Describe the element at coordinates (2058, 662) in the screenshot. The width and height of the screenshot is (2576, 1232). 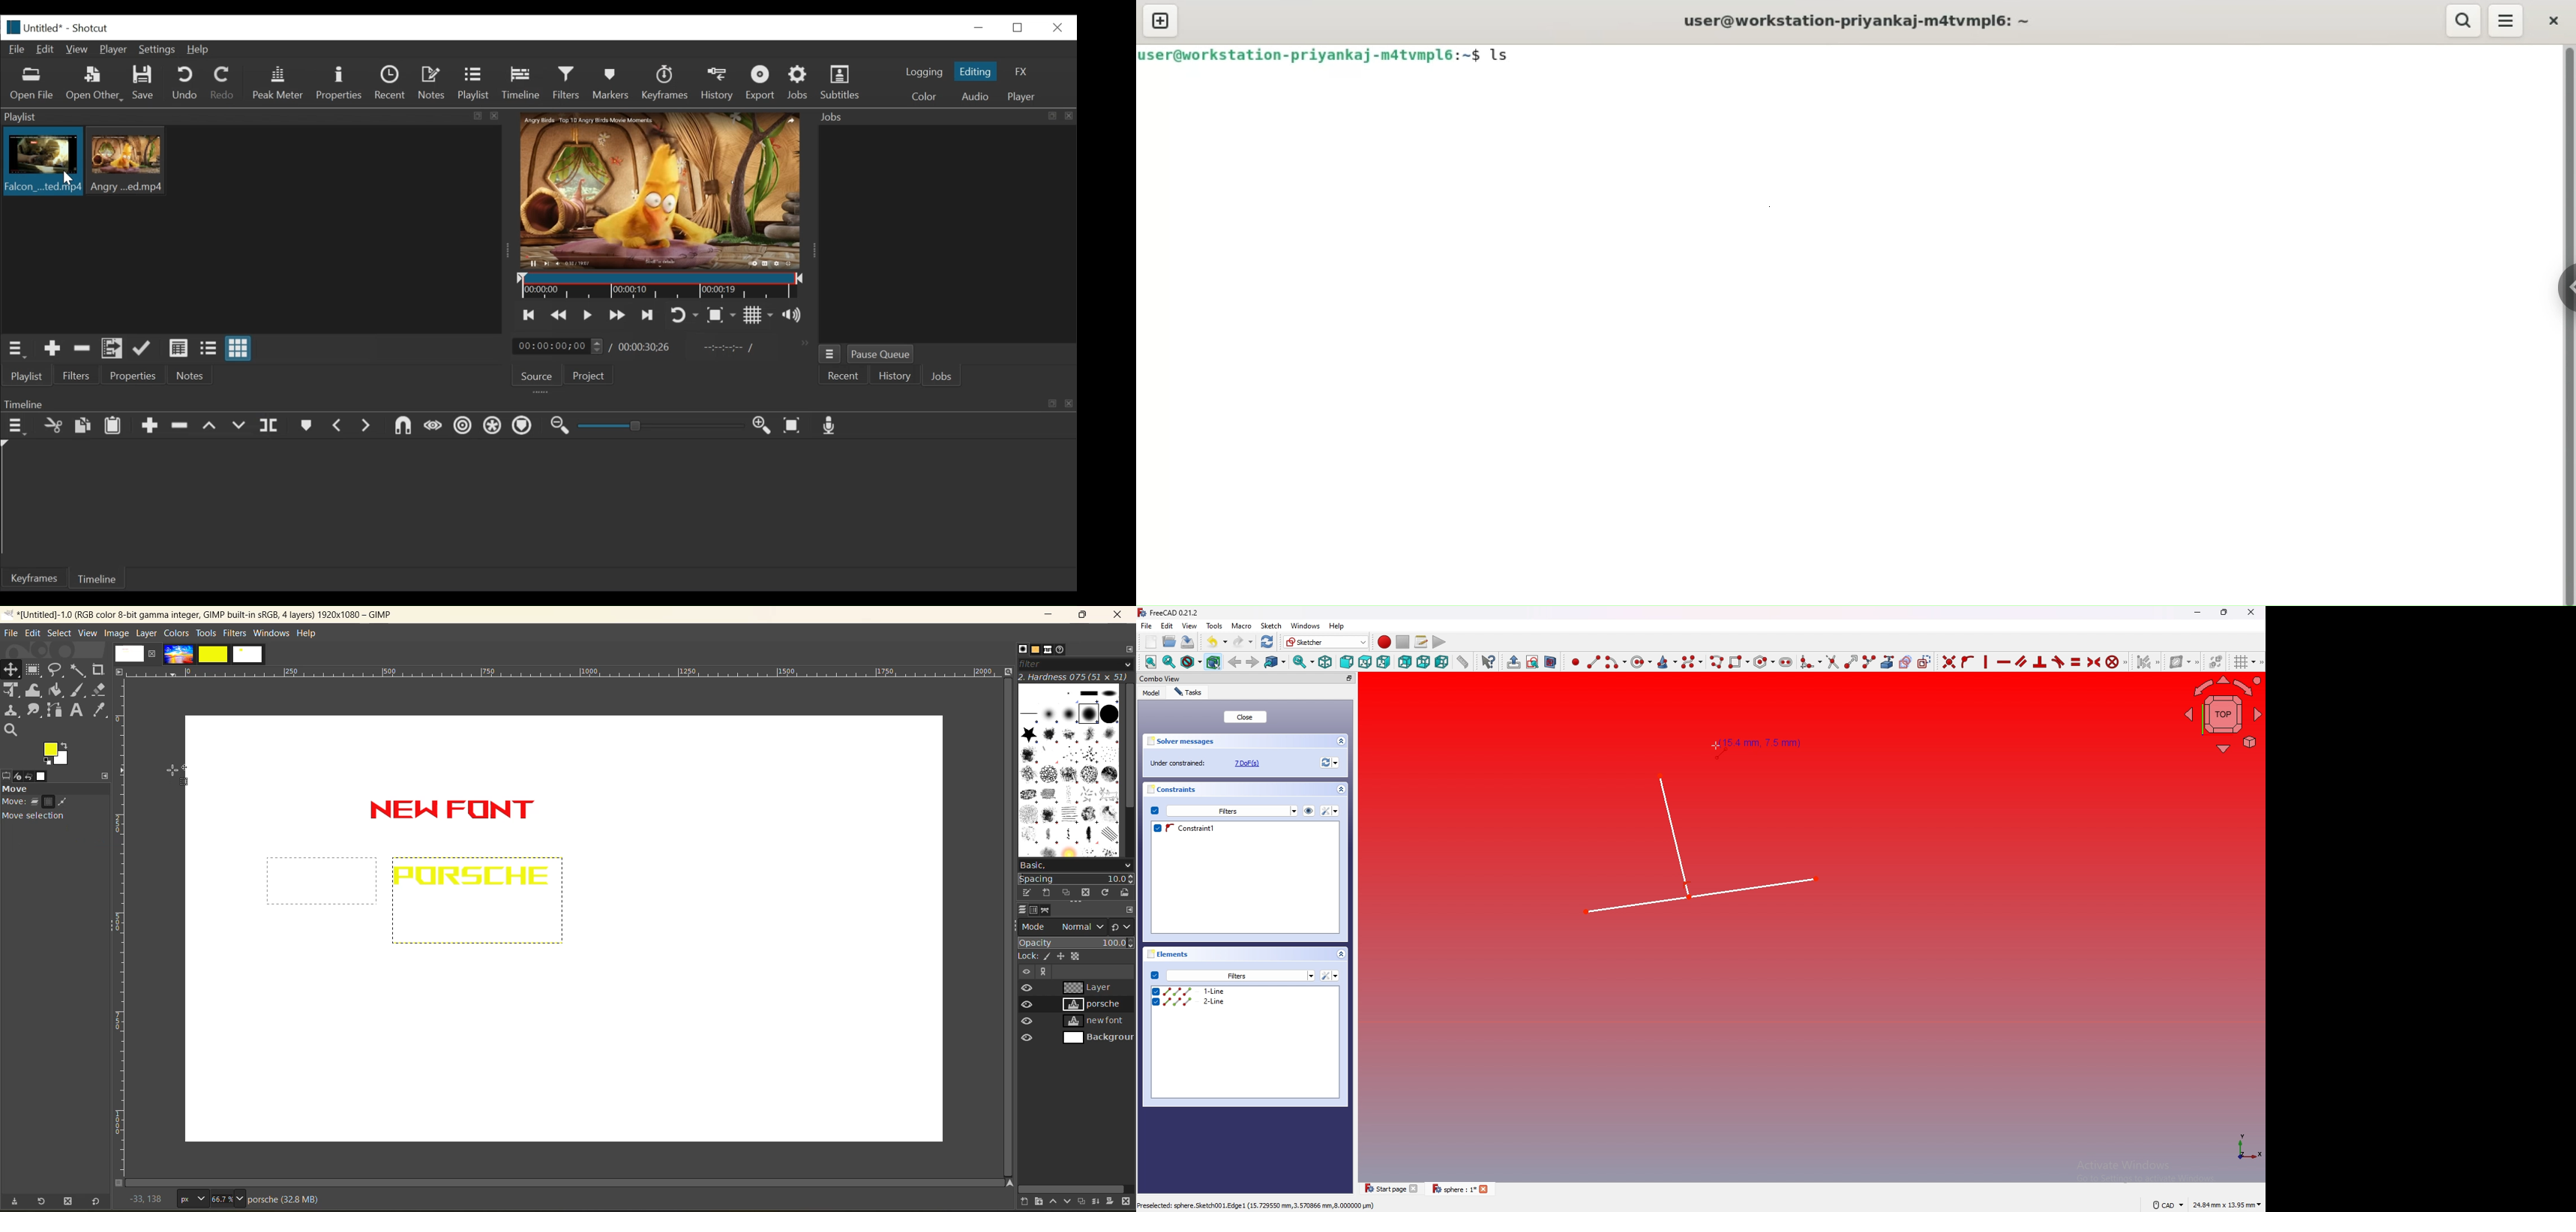
I see `Constrain tangent` at that location.